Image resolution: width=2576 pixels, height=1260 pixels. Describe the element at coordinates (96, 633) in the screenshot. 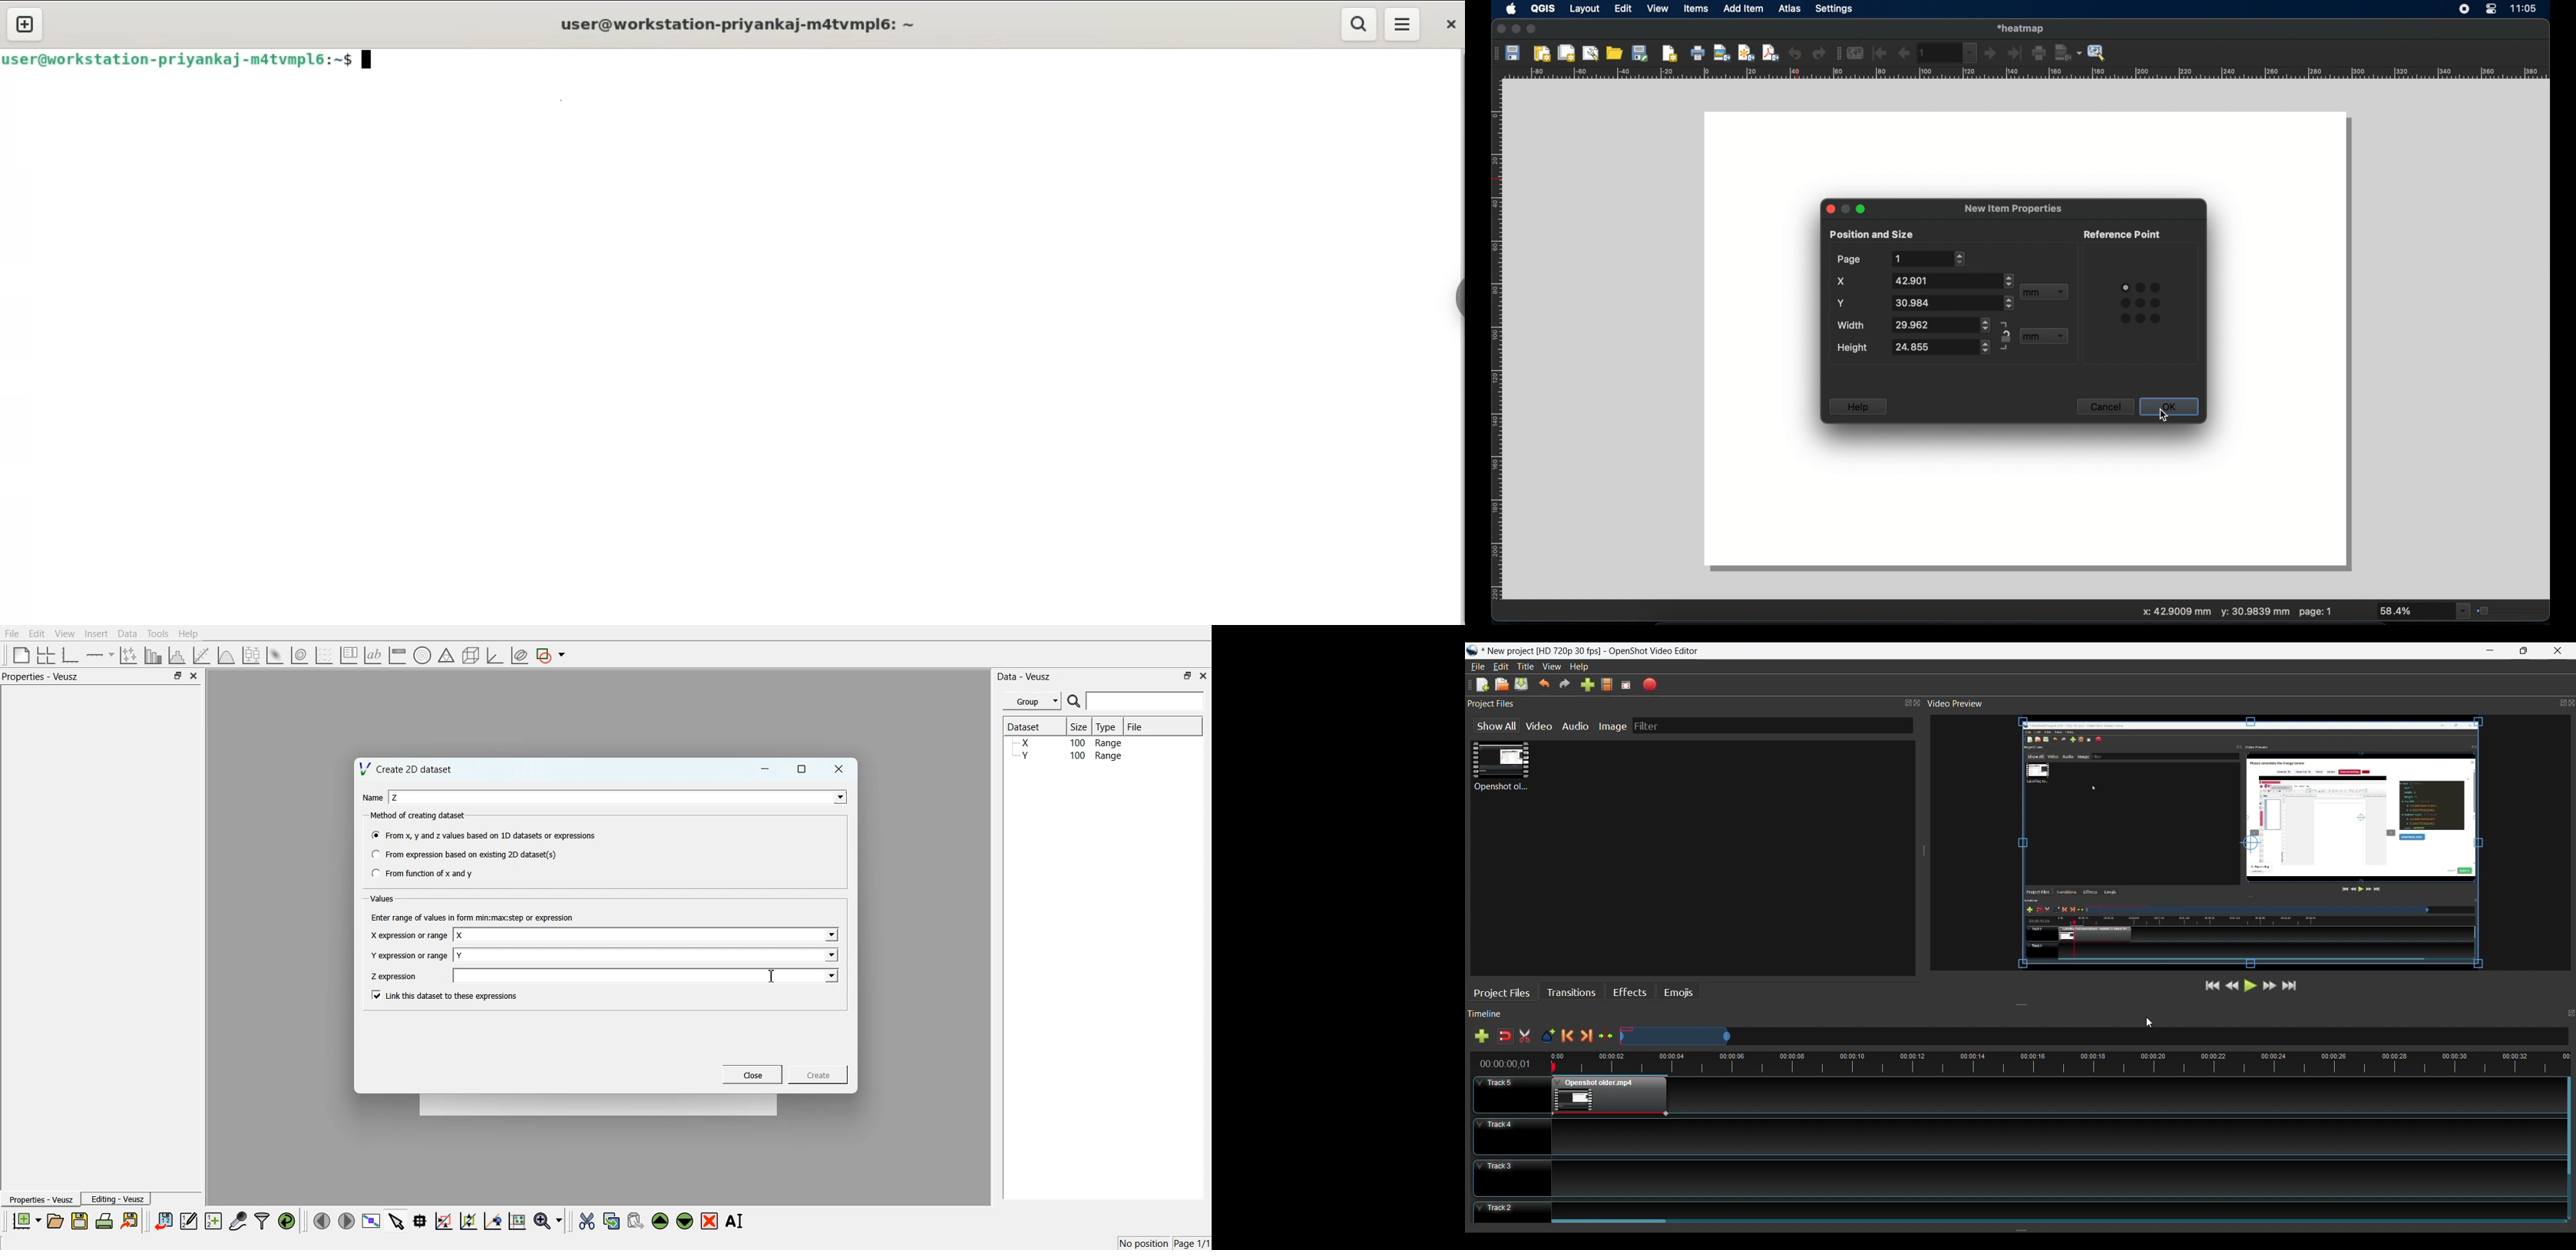

I see `Insert` at that location.